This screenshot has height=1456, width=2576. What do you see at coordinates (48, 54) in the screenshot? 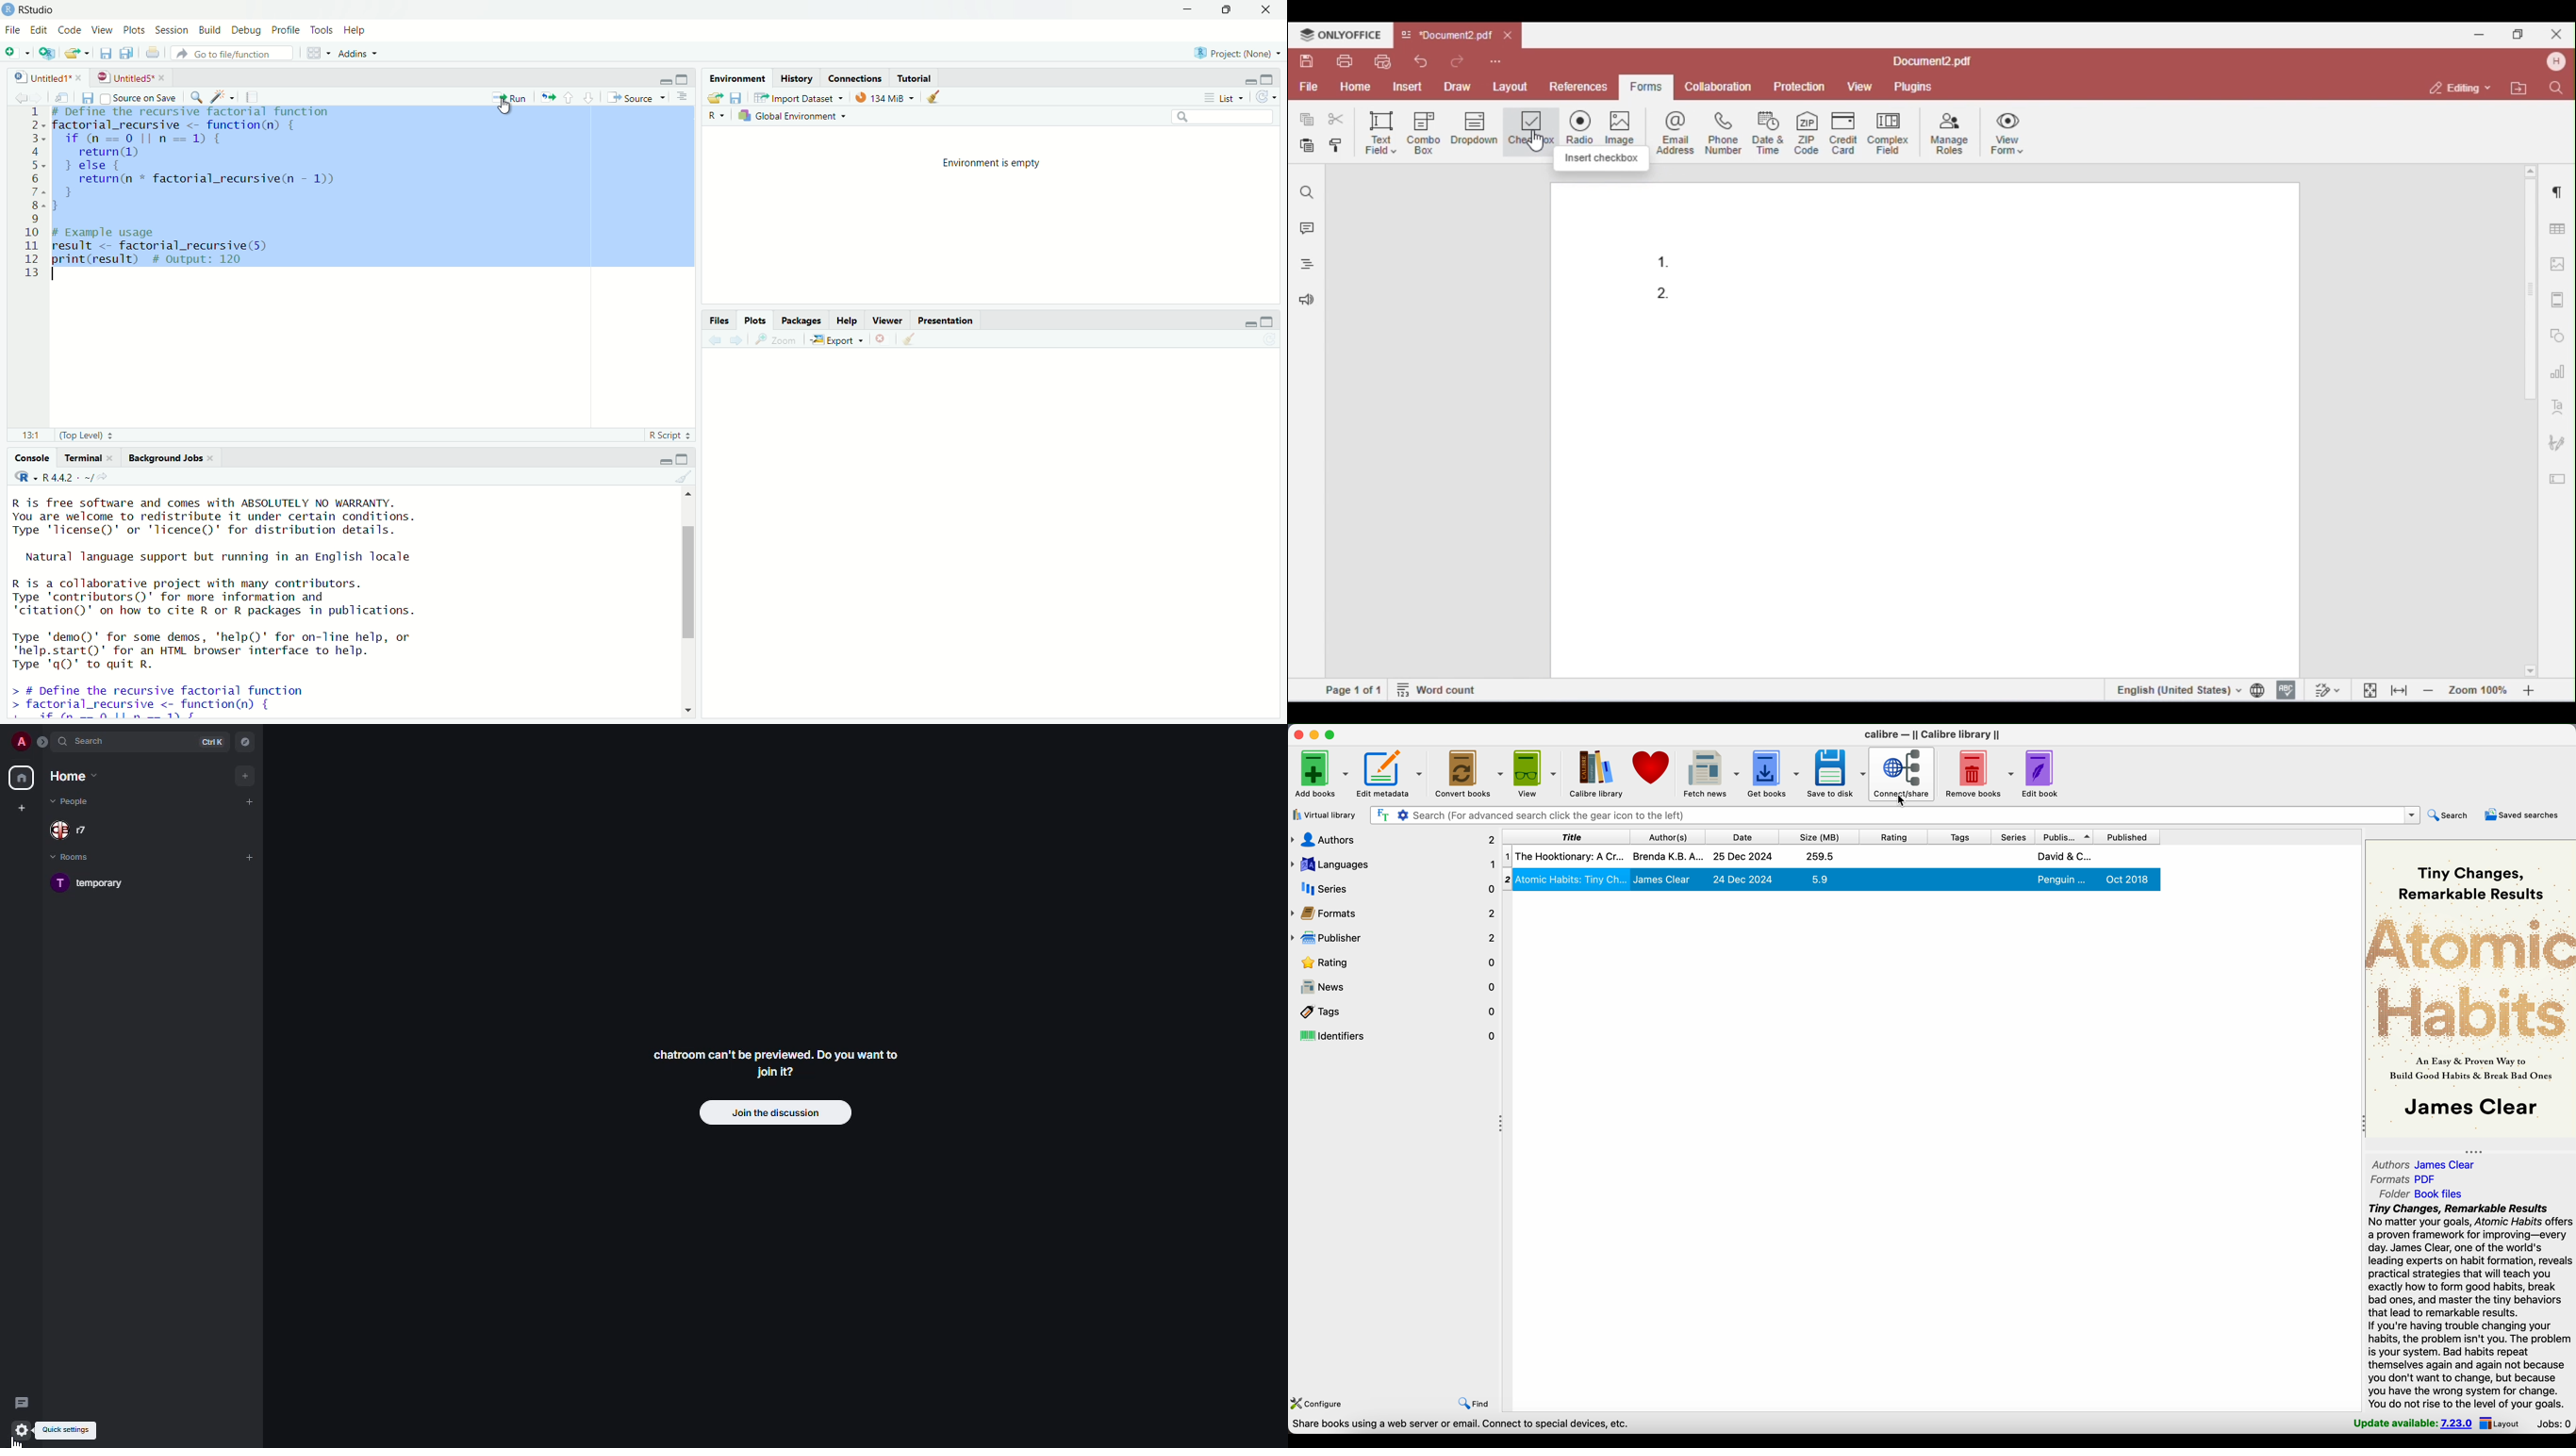
I see `Create a project` at bounding box center [48, 54].